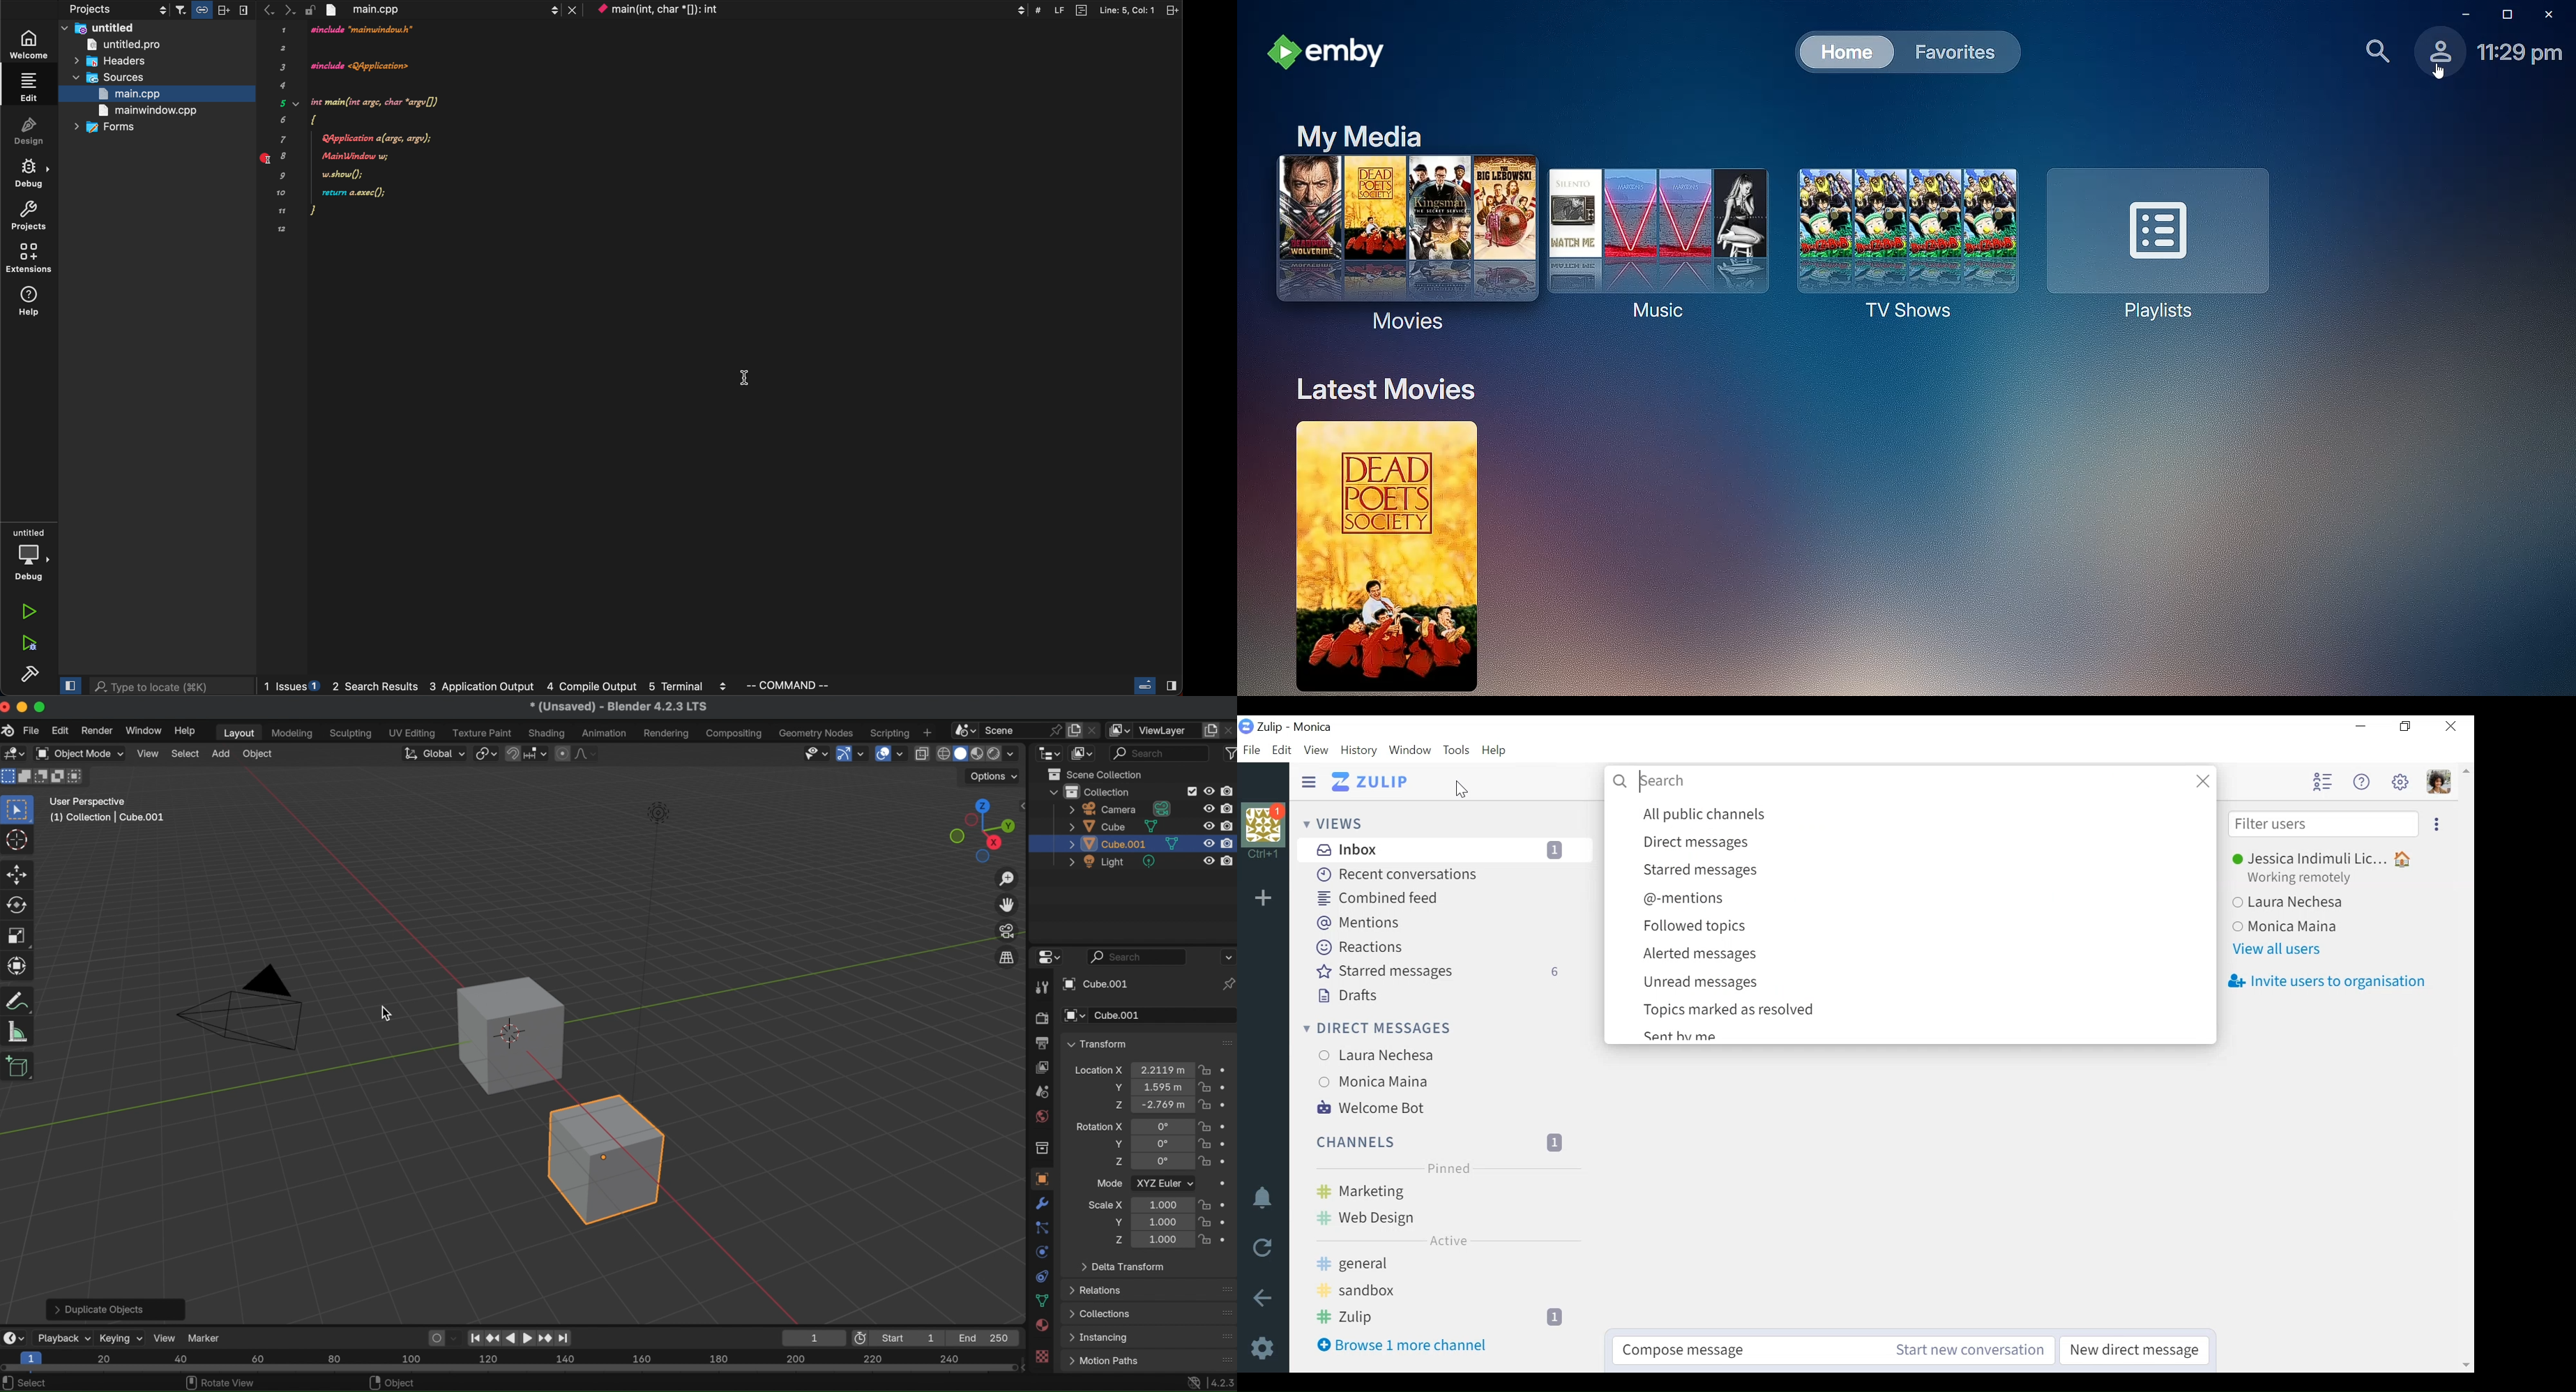  What do you see at coordinates (510, 1034) in the screenshot?
I see `cube` at bounding box center [510, 1034].